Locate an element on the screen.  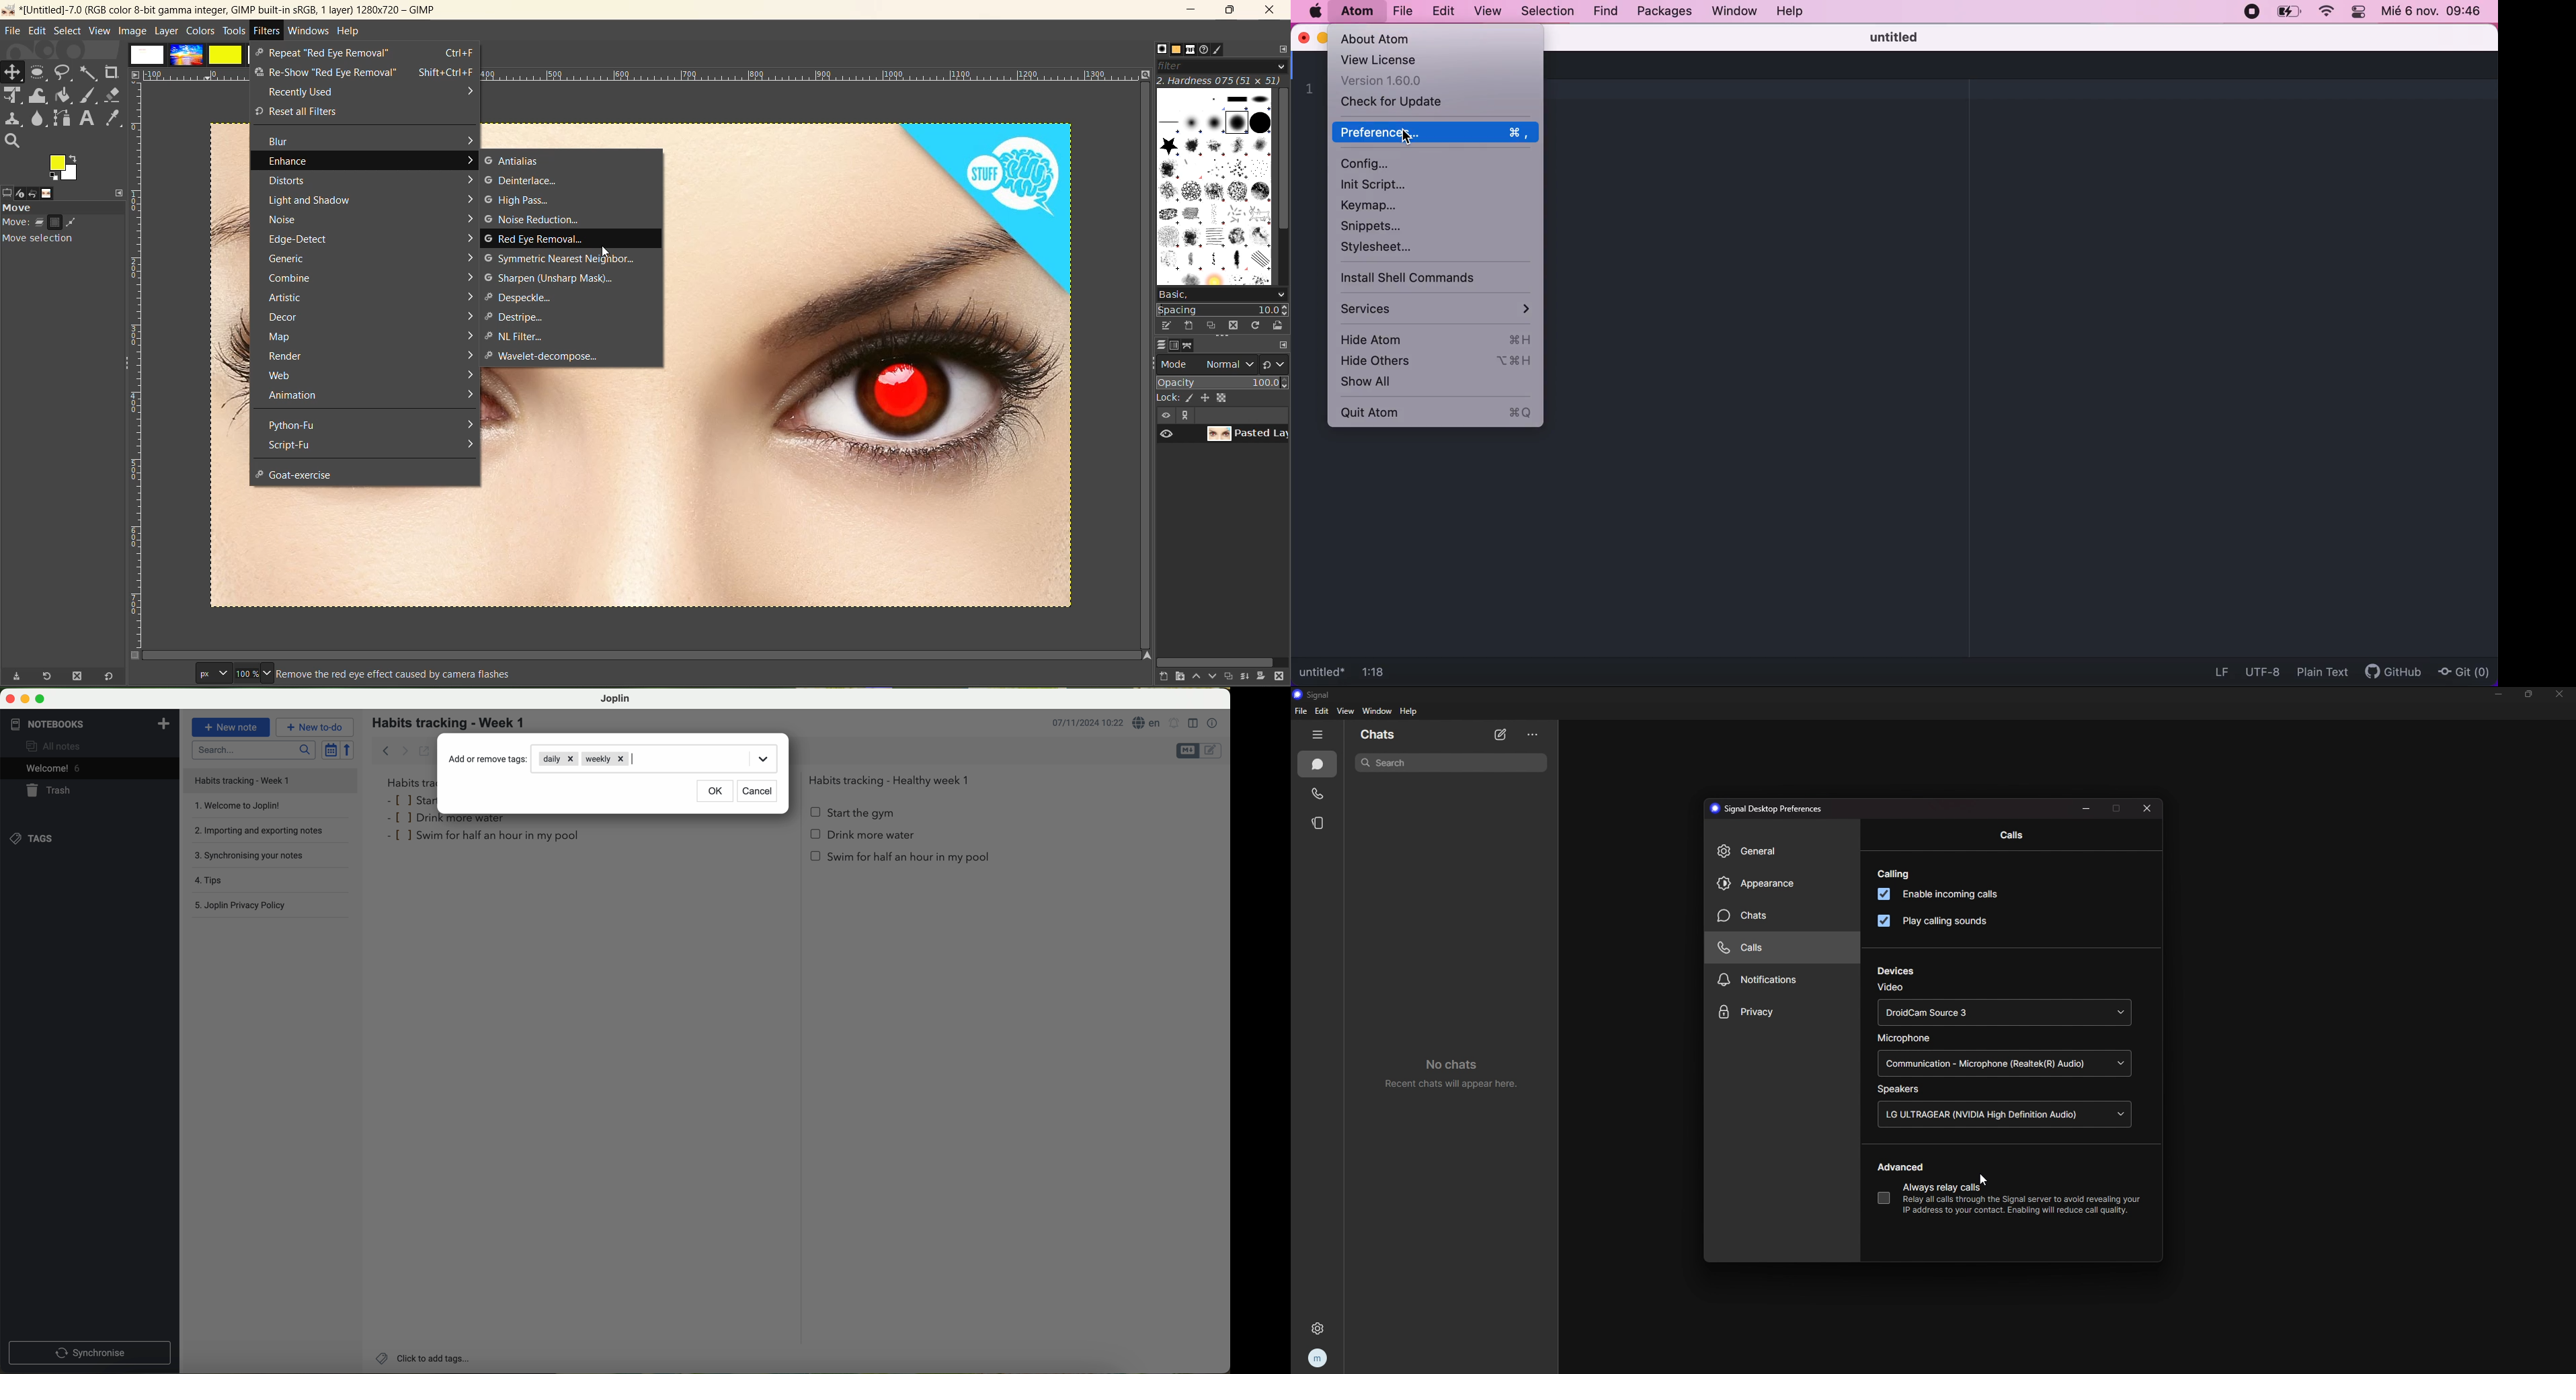
type is located at coordinates (639, 760).